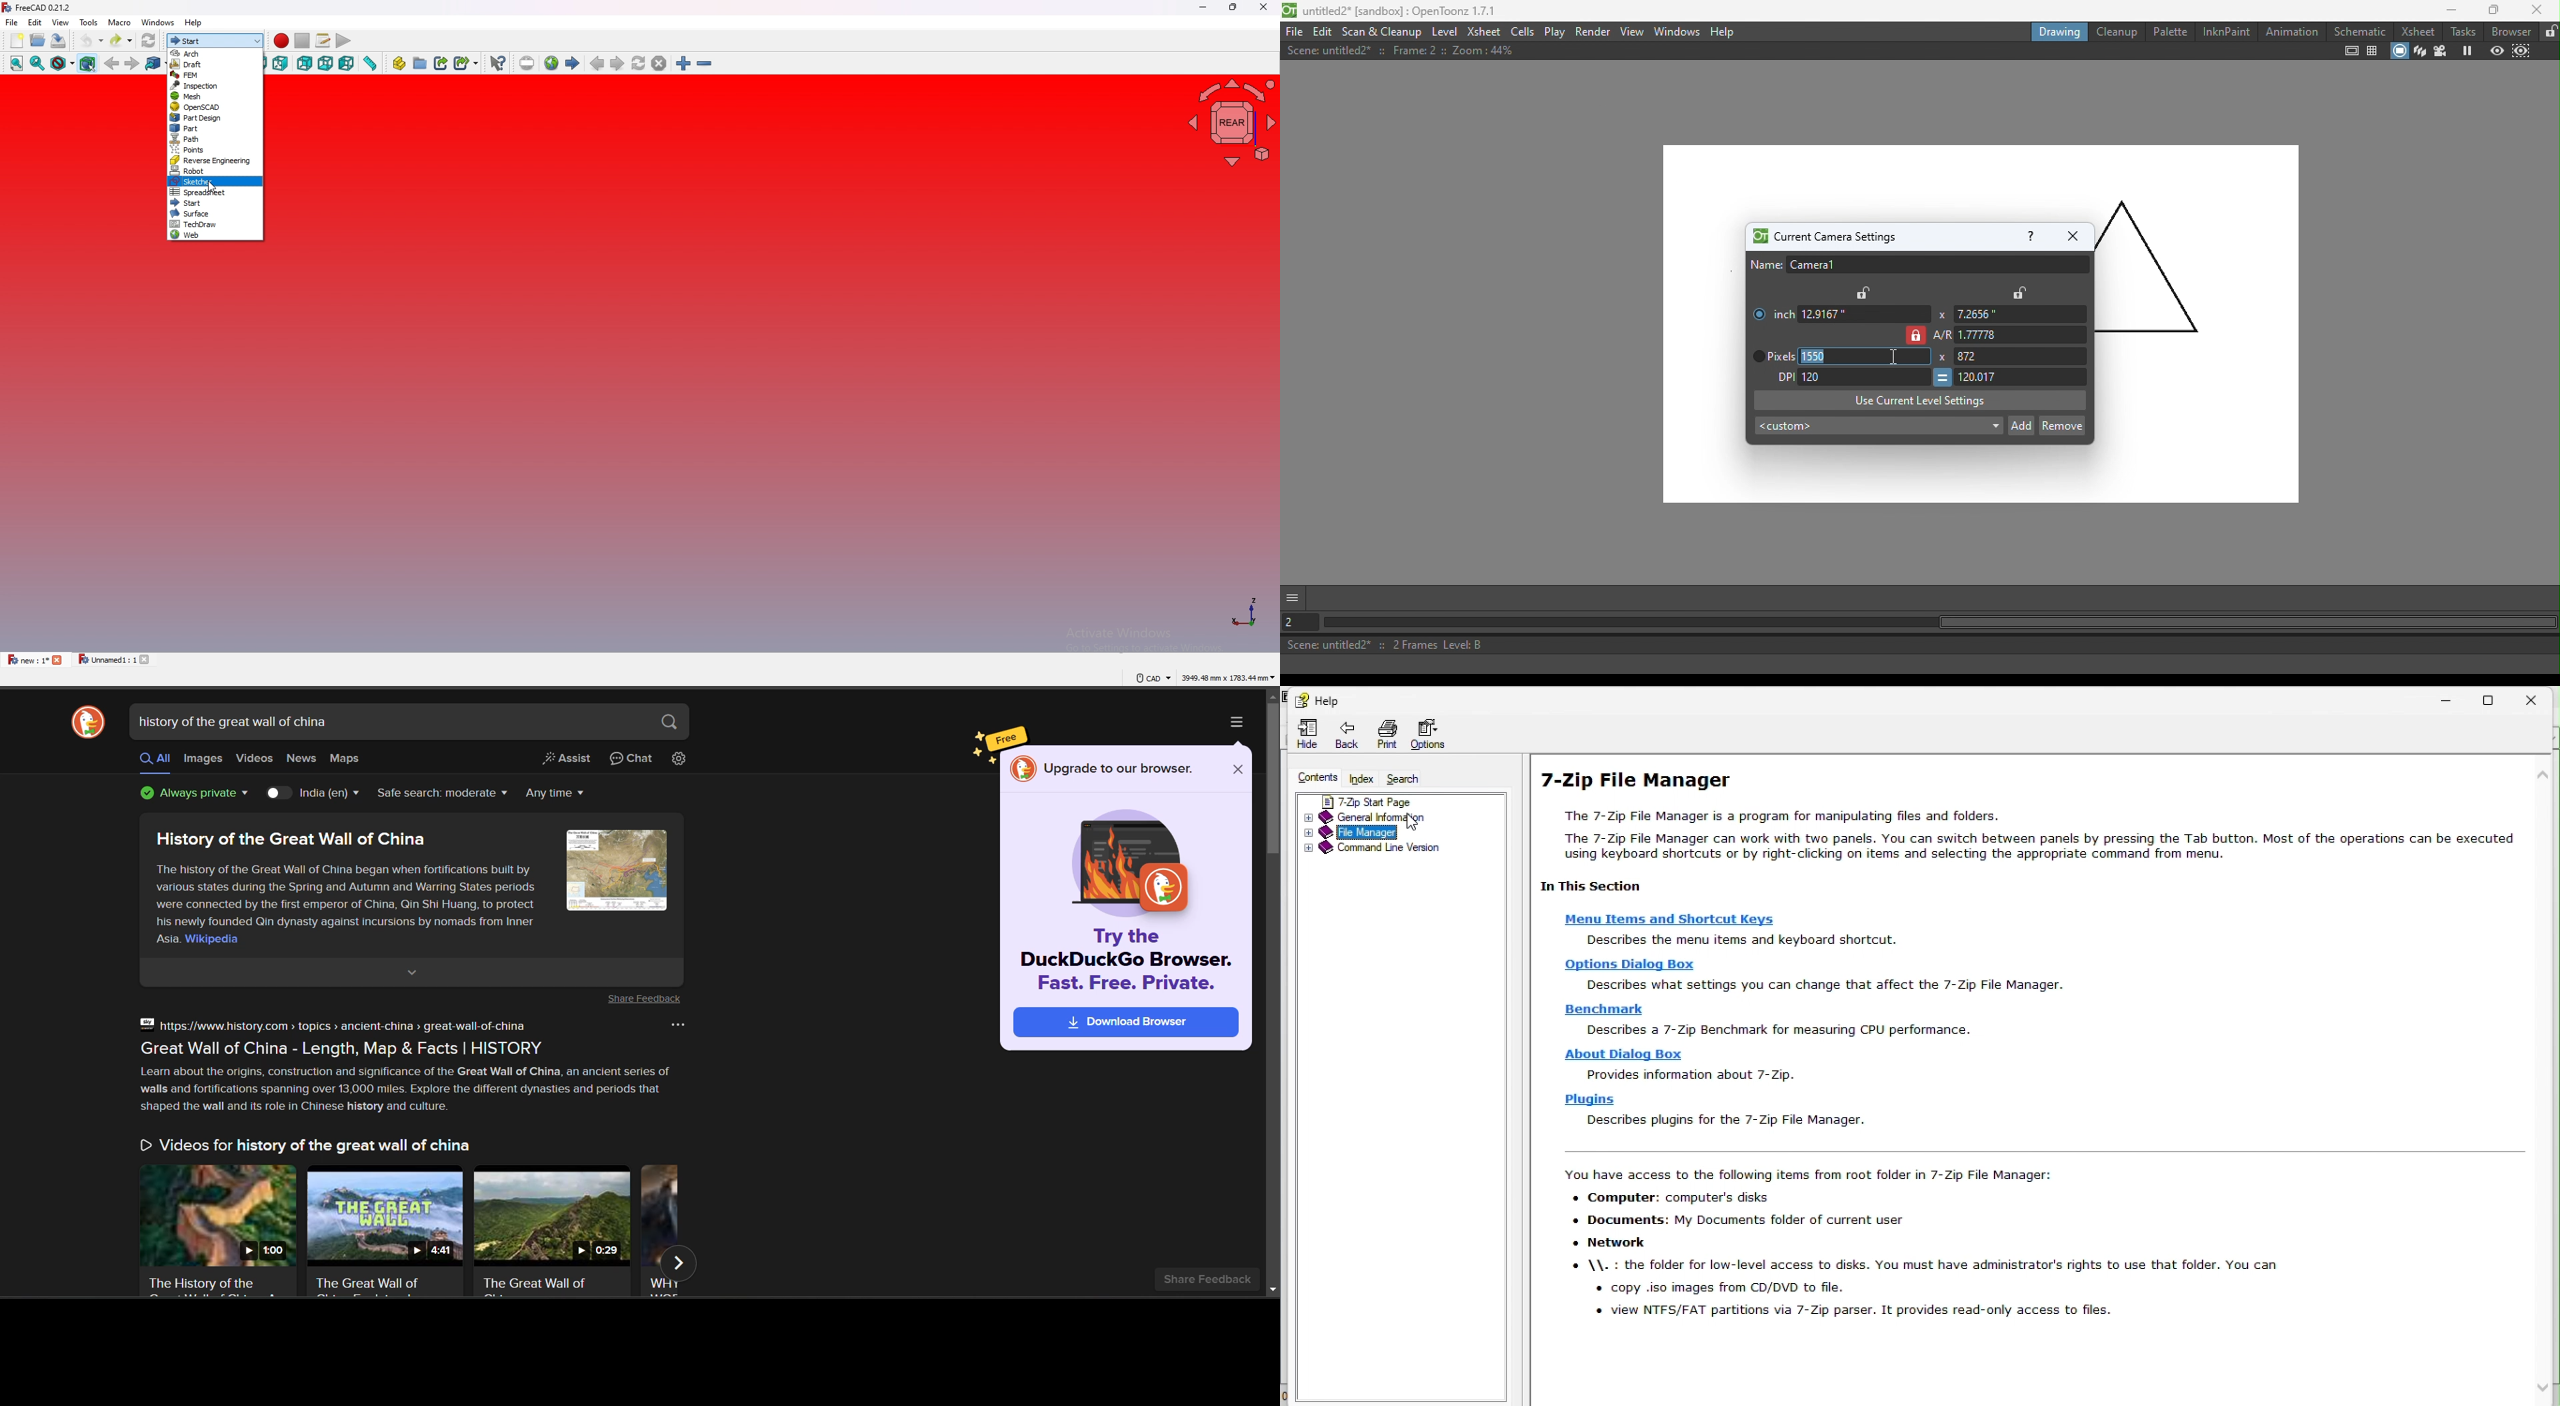 The width and height of the screenshot is (2576, 1428). I want to click on describe options dialog box, so click(1829, 987).